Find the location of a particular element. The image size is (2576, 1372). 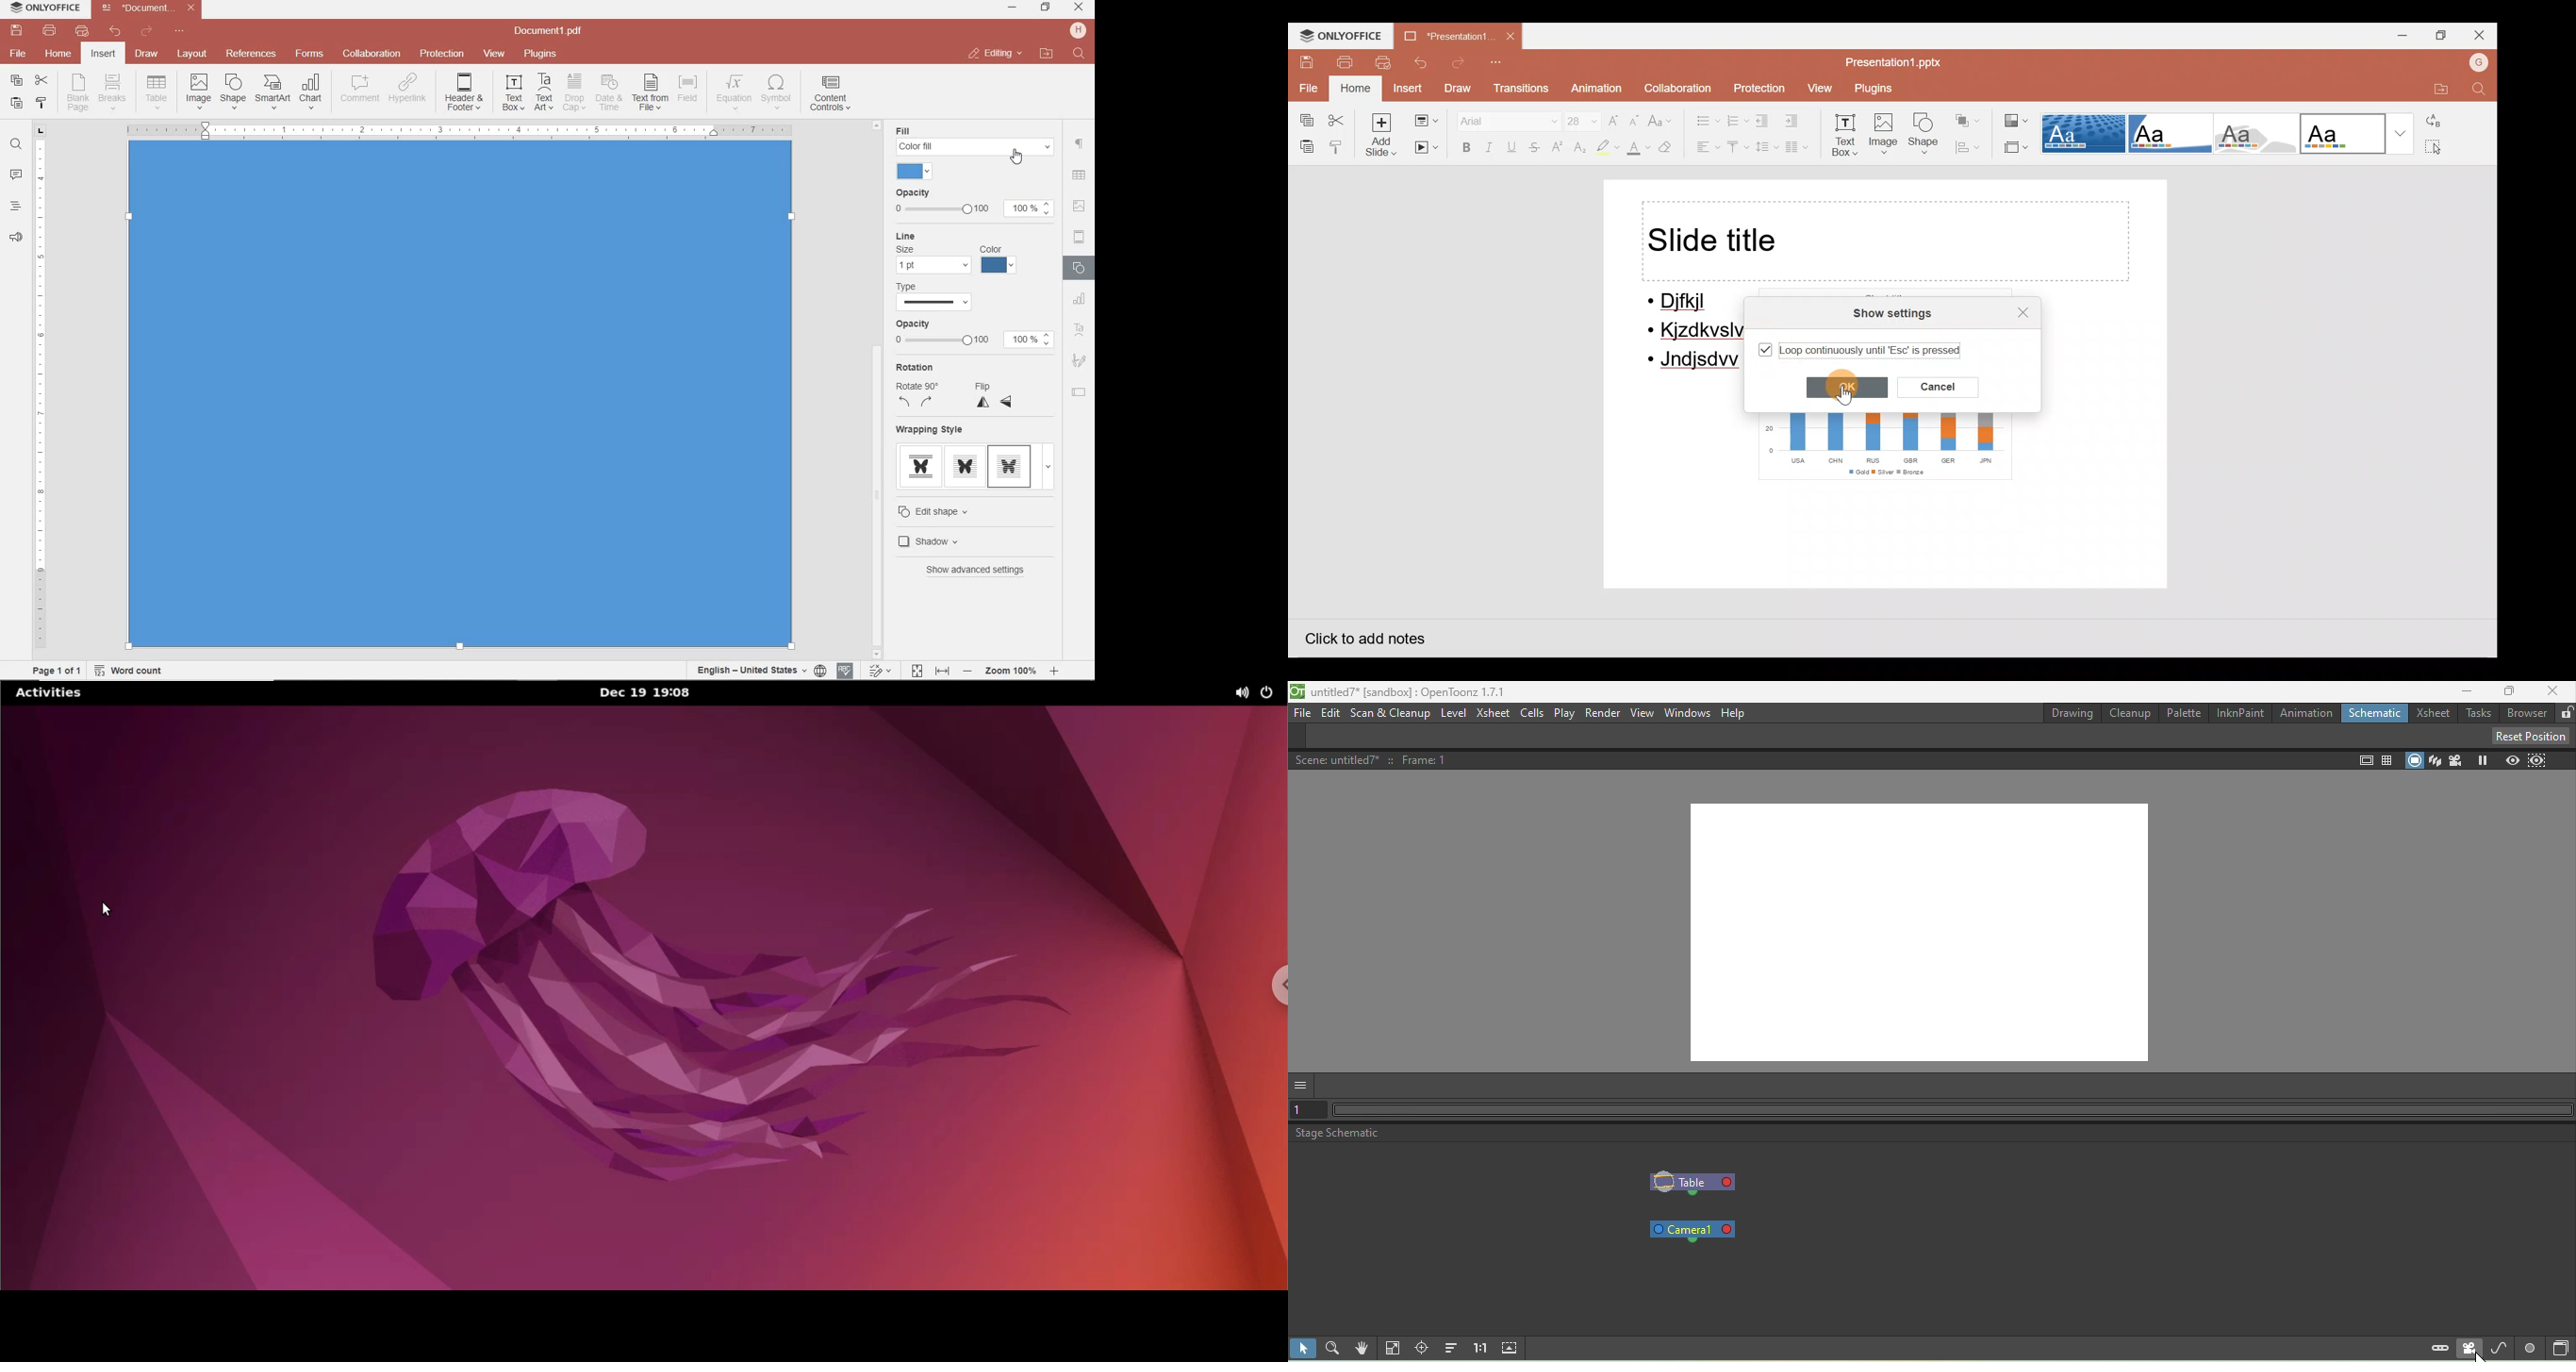

Replace is located at coordinates (2441, 124).